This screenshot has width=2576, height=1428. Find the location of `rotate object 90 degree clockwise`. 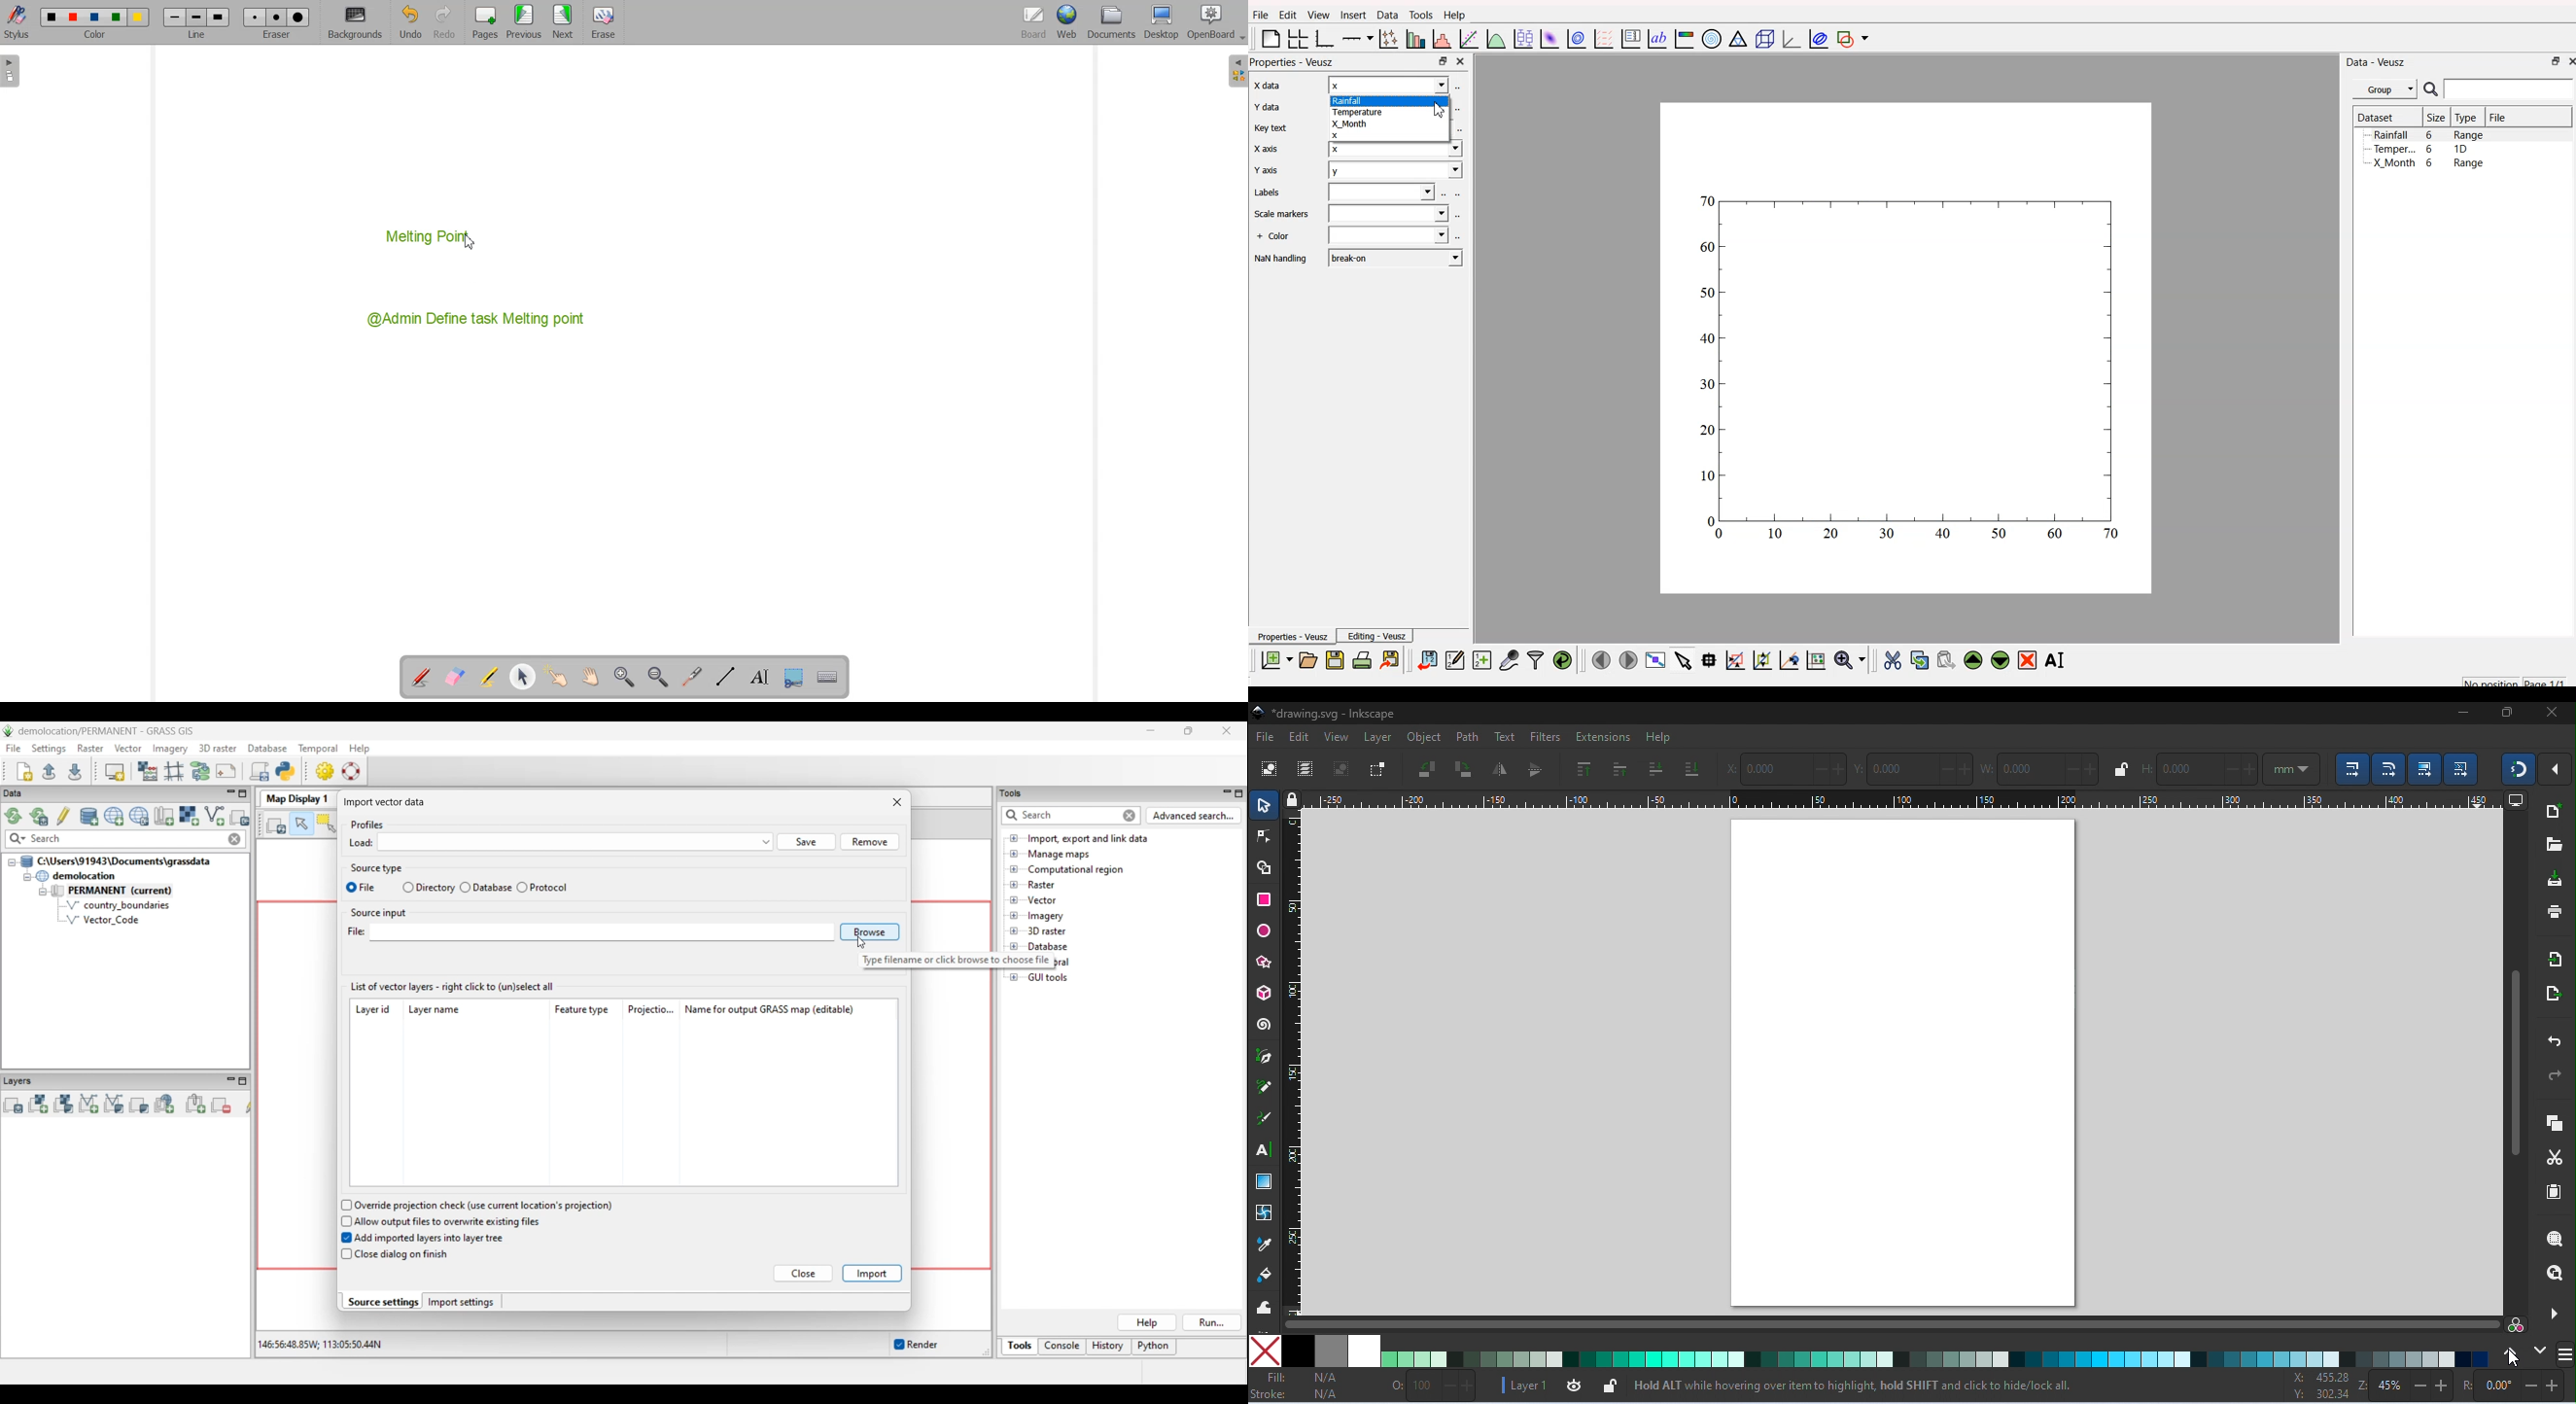

rotate object 90 degree clockwise is located at coordinates (1463, 770).